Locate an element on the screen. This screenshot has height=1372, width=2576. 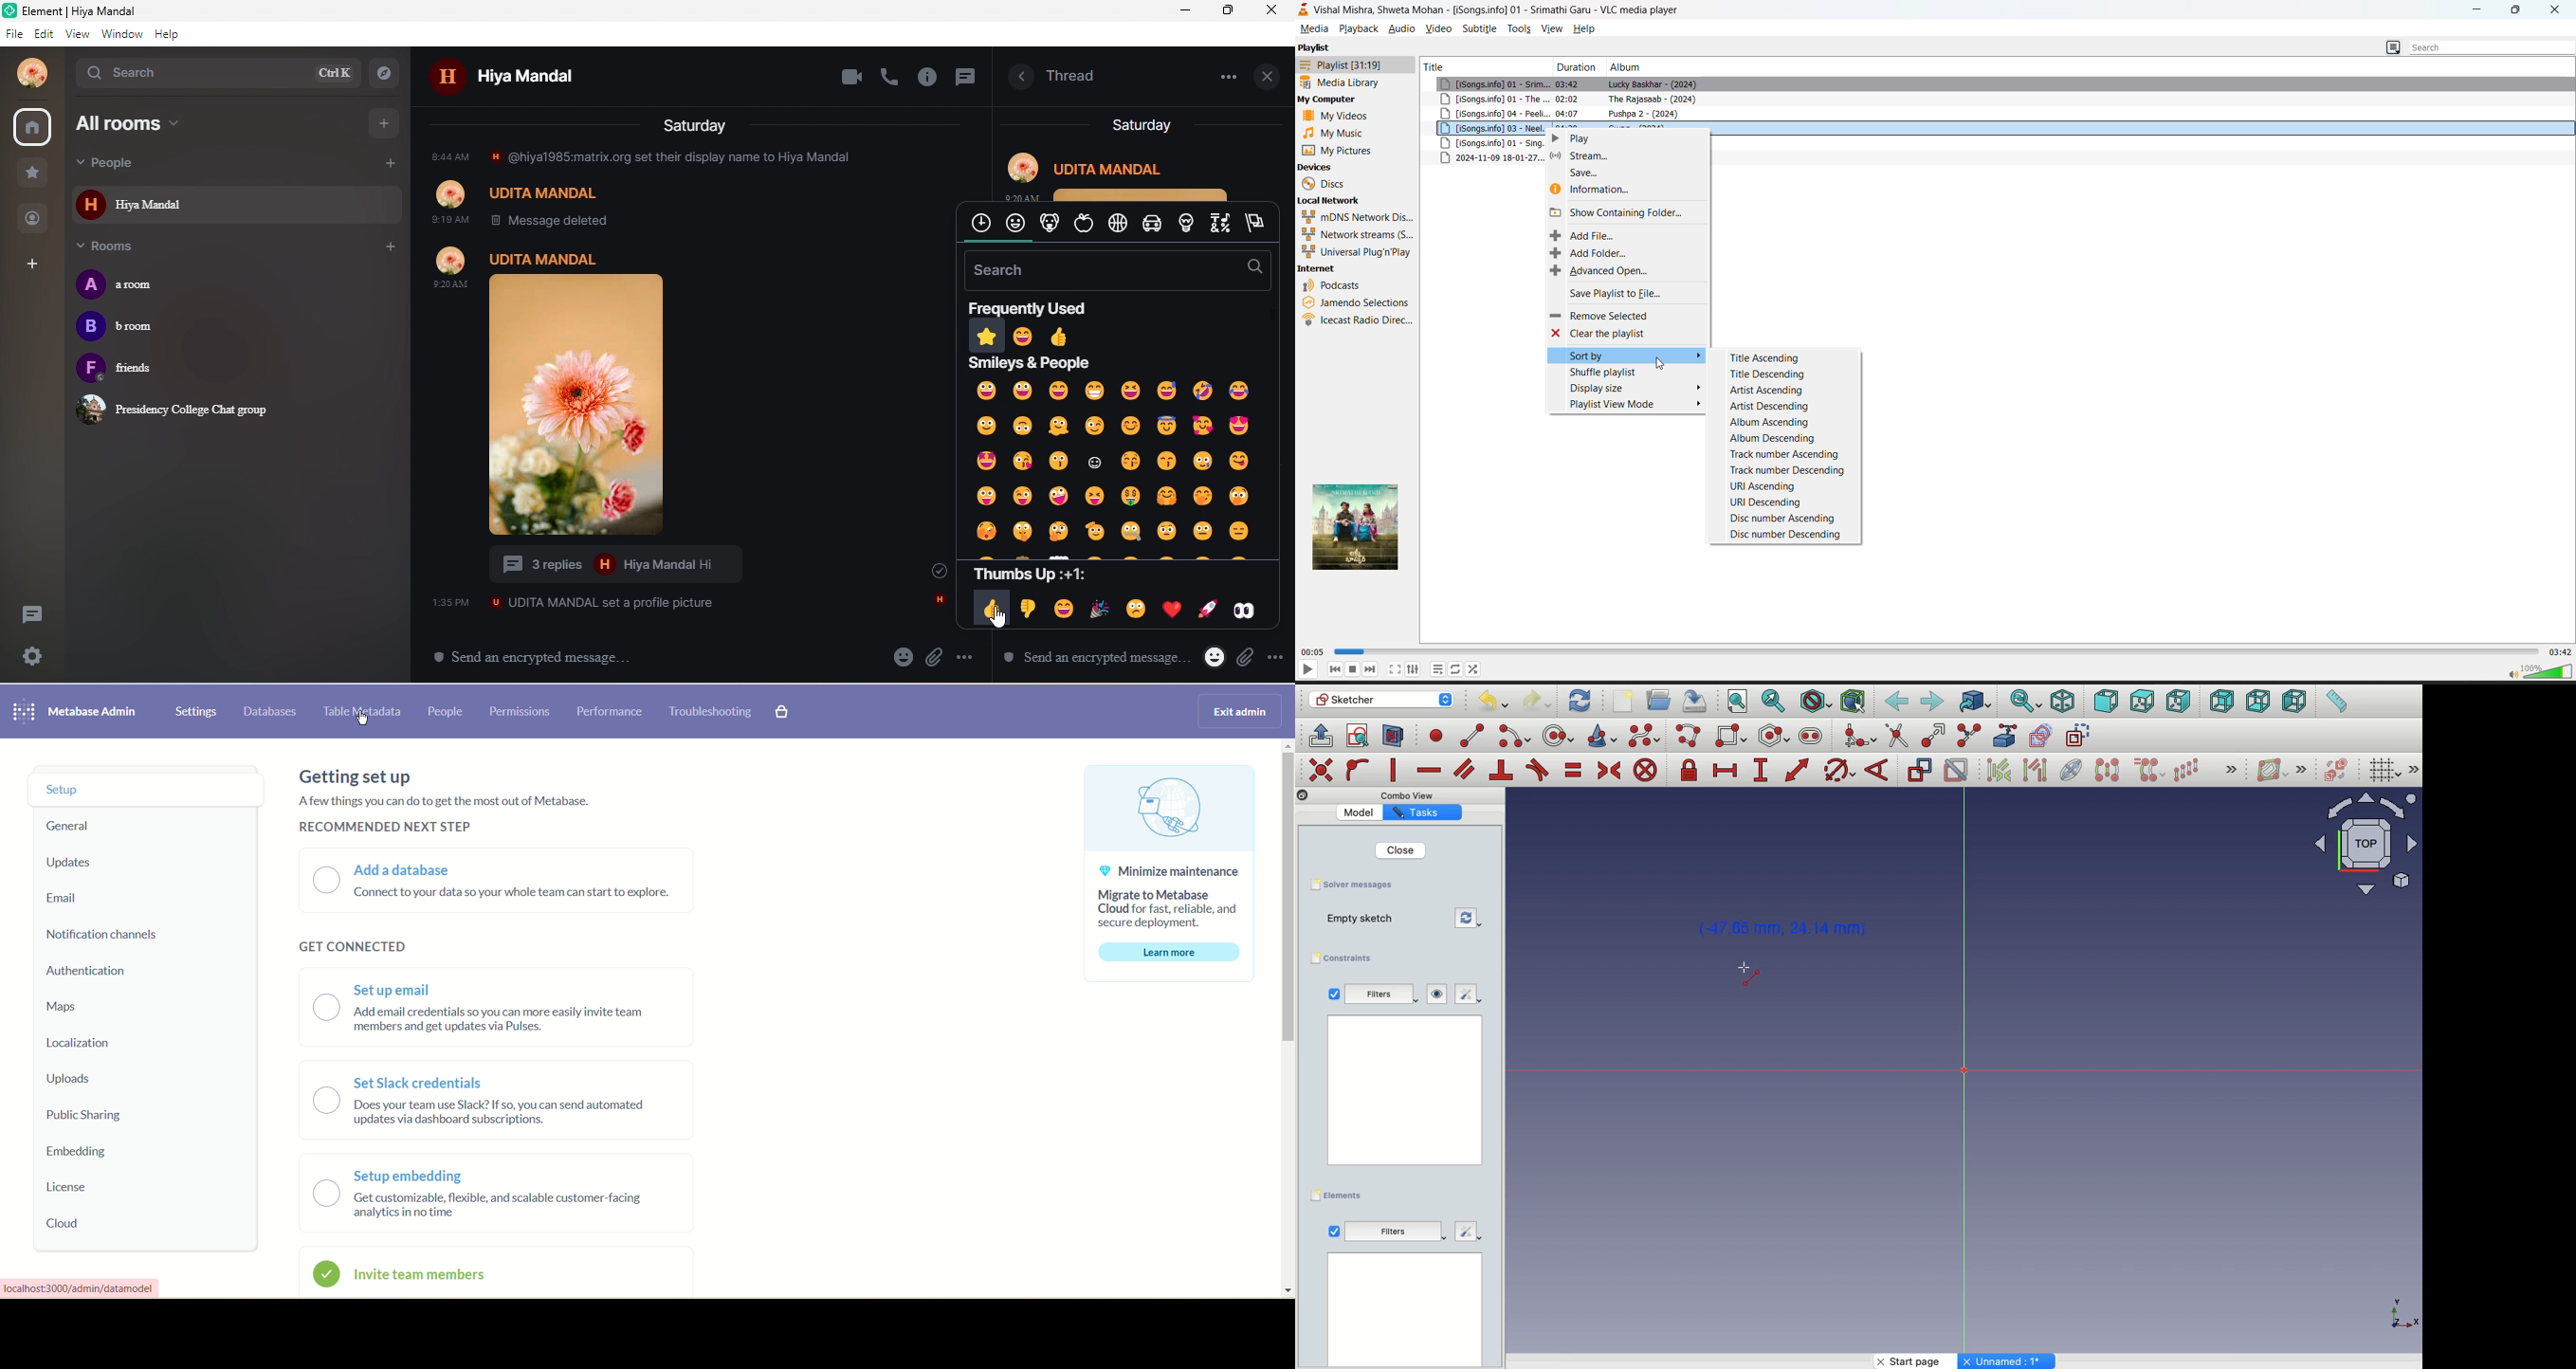
Associated constraints is located at coordinates (2002, 770).